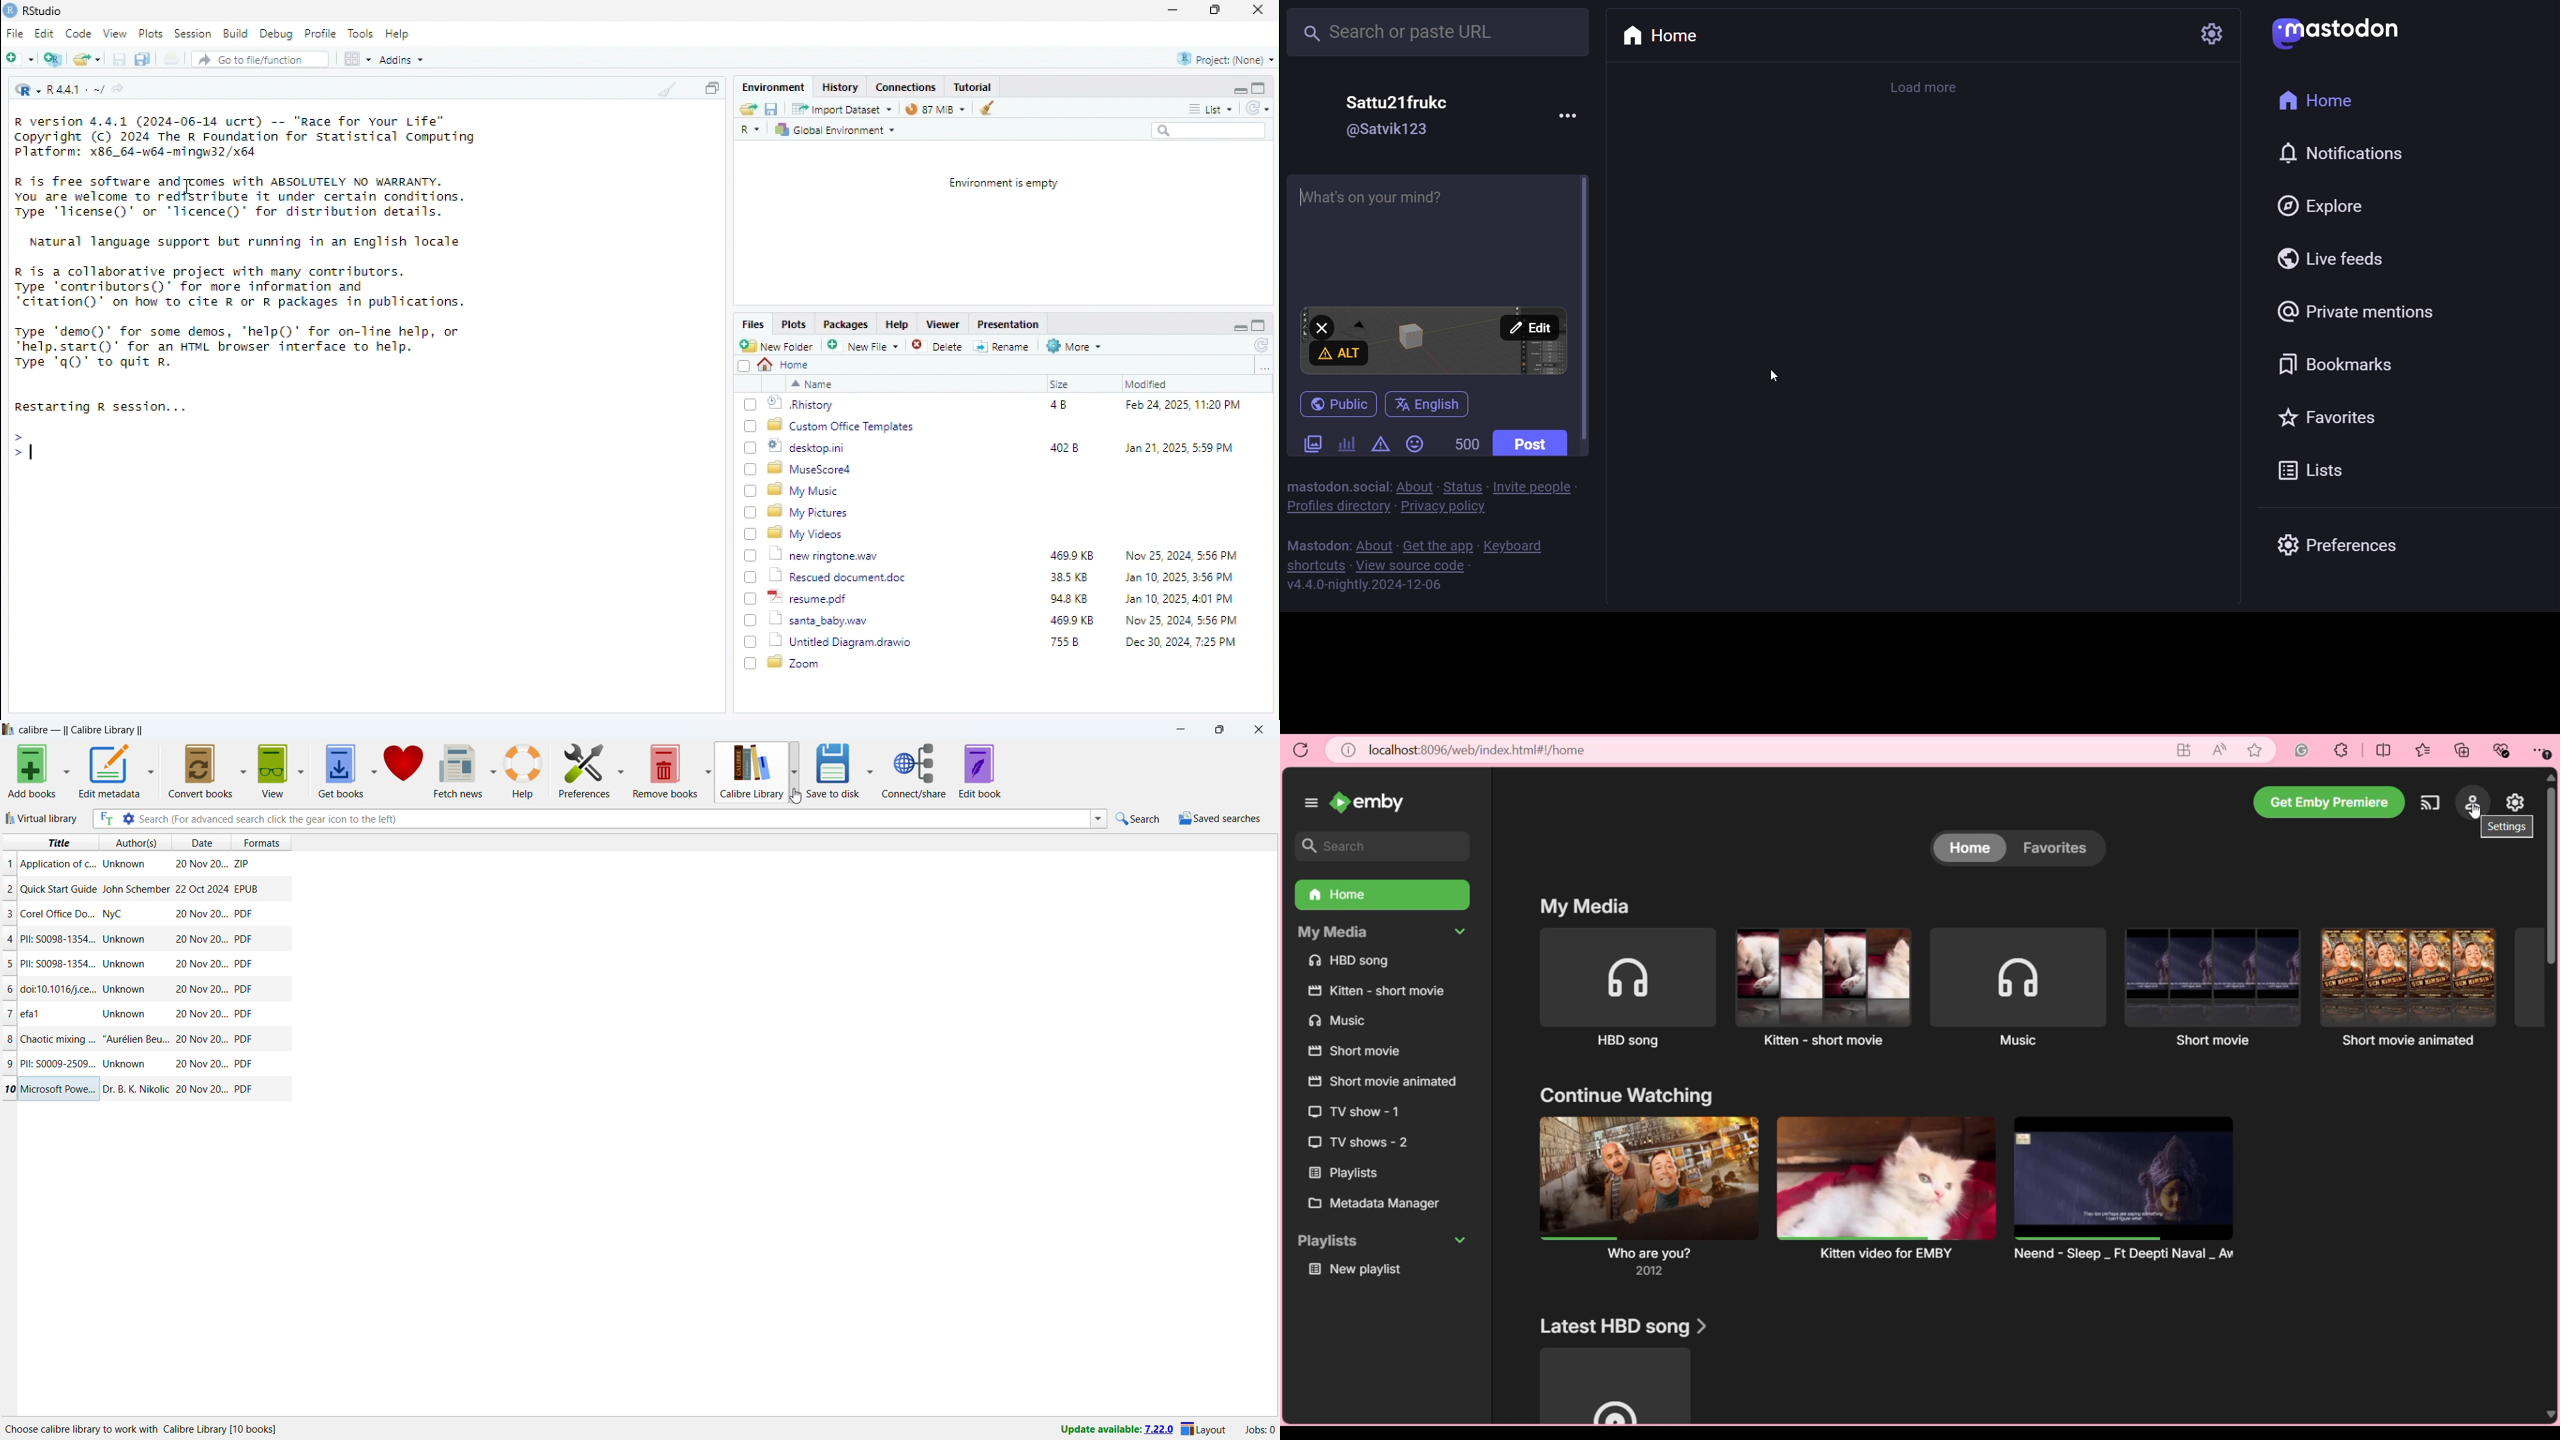 The width and height of the screenshot is (2576, 1456). Describe the element at coordinates (243, 964) in the screenshot. I see `PDF` at that location.